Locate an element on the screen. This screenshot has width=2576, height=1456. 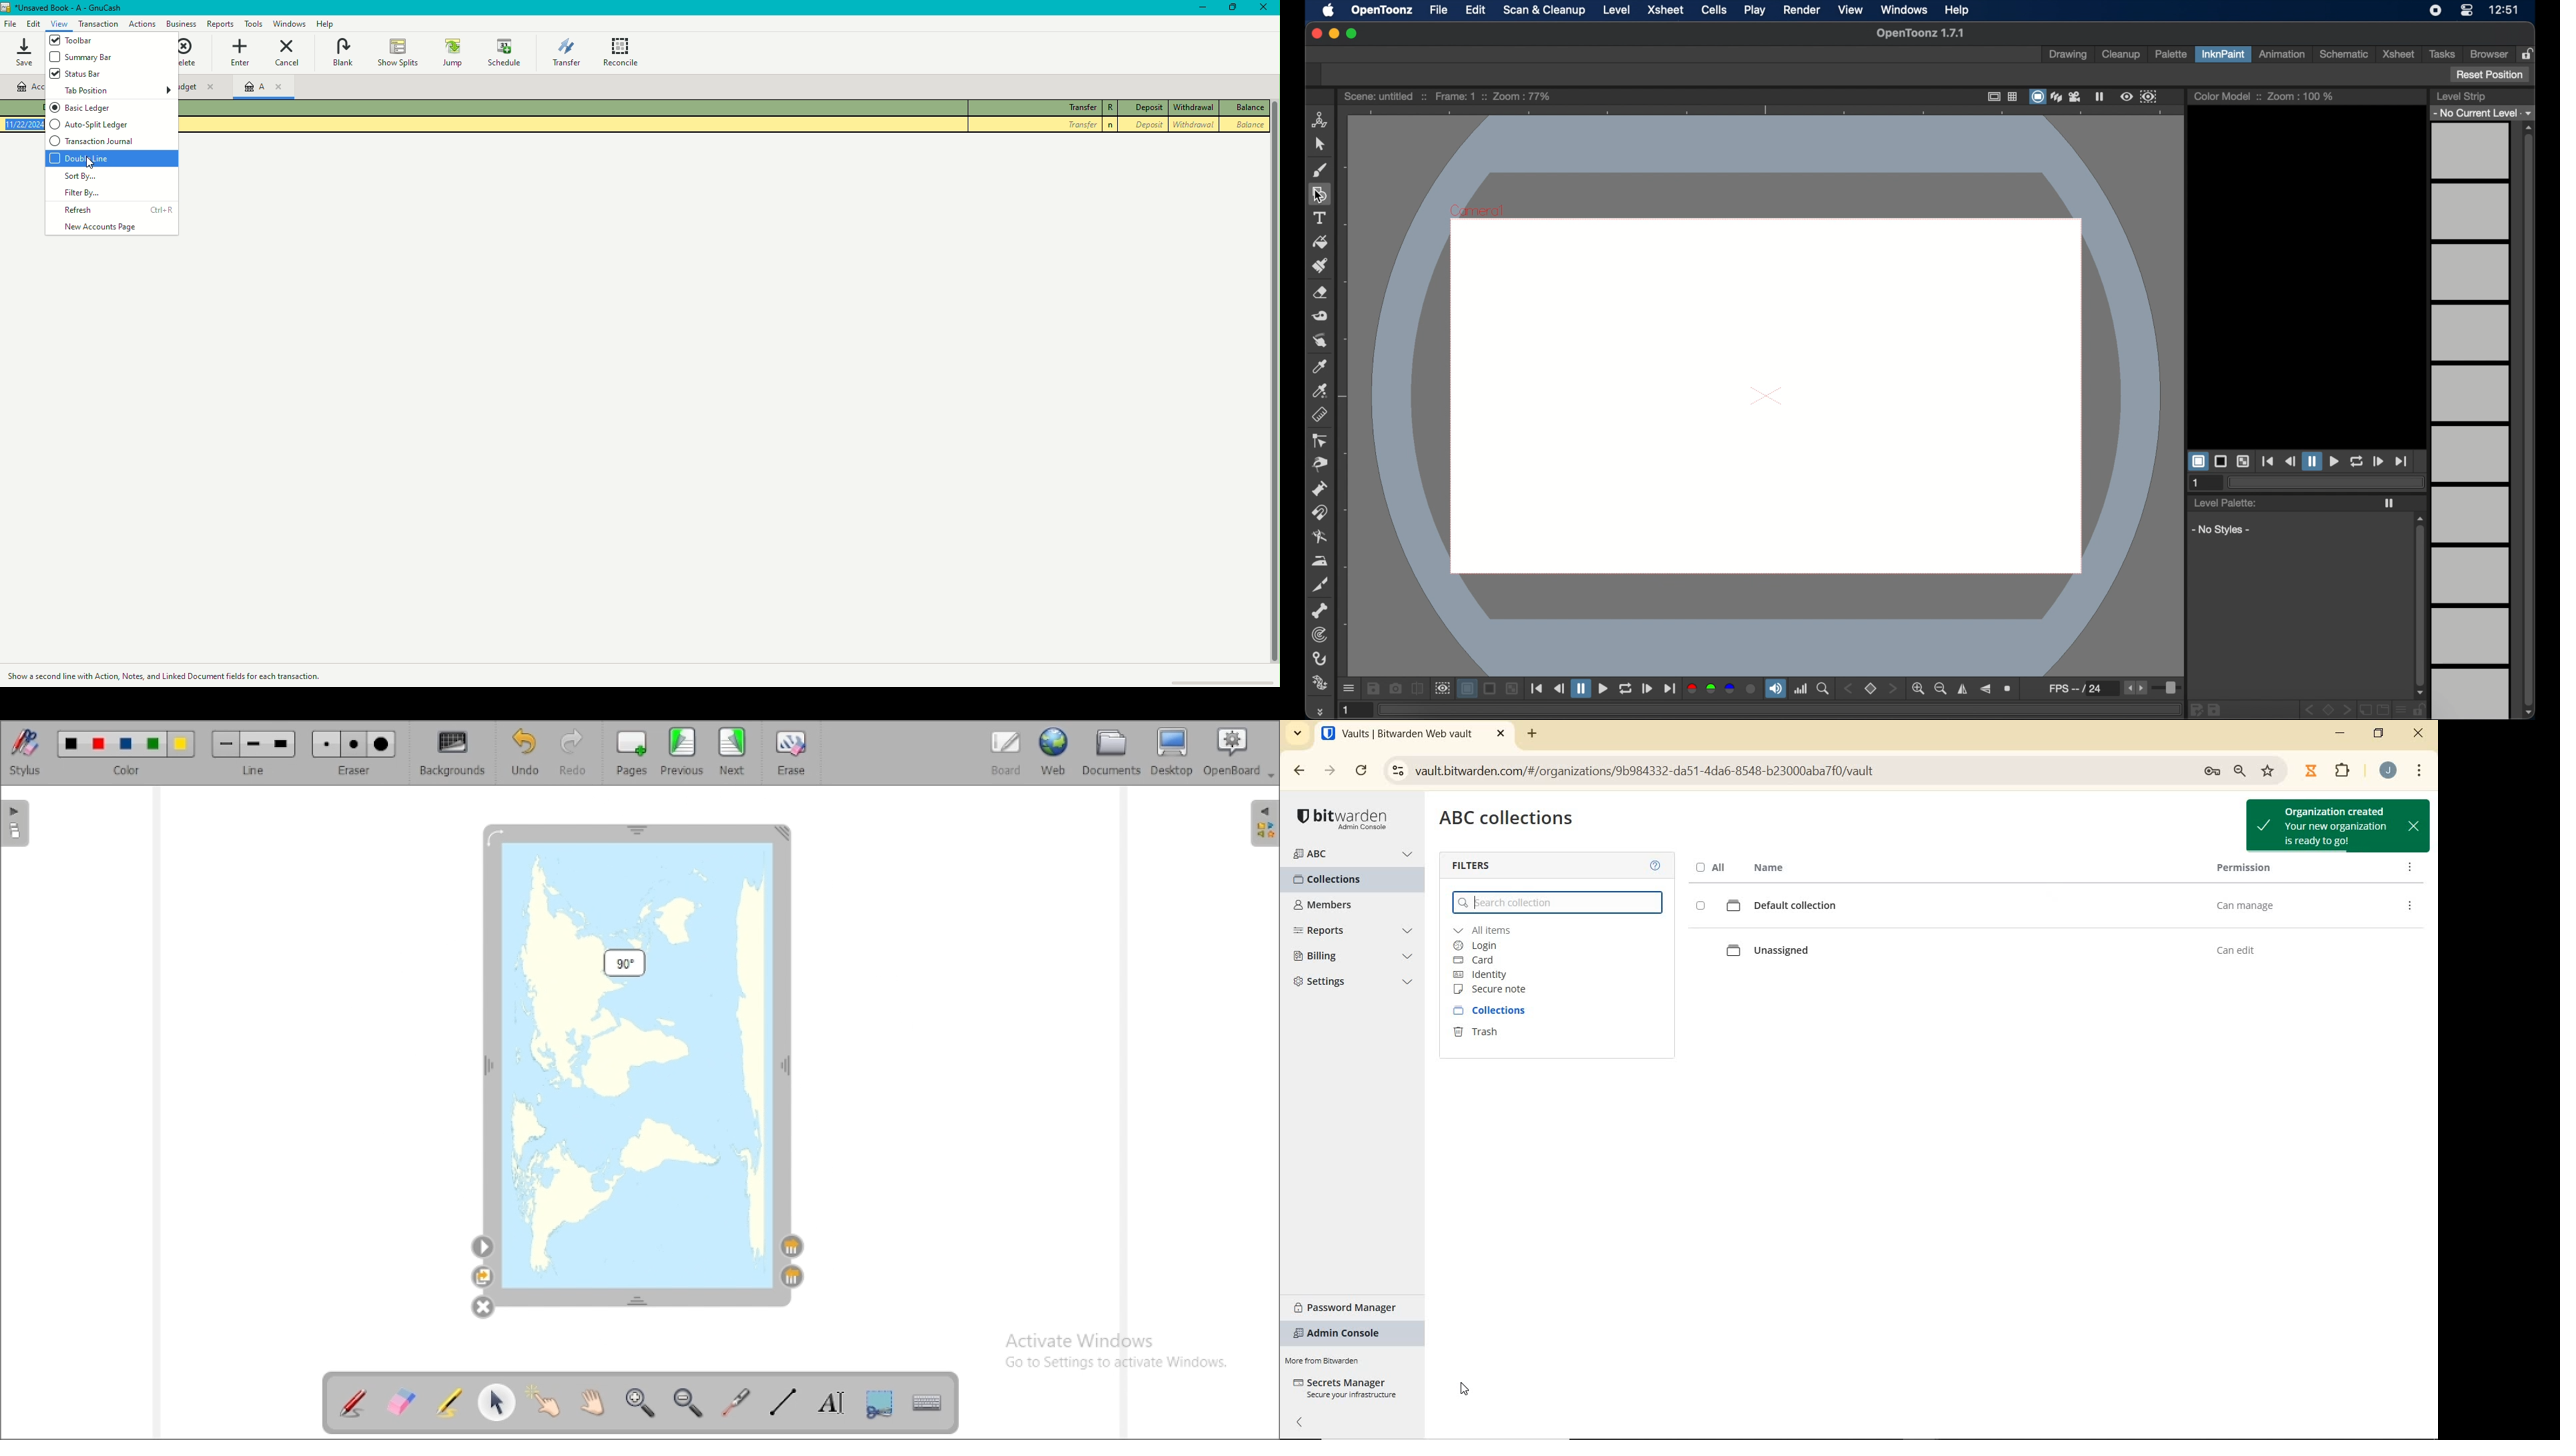
ruler tool is located at coordinates (1319, 415).